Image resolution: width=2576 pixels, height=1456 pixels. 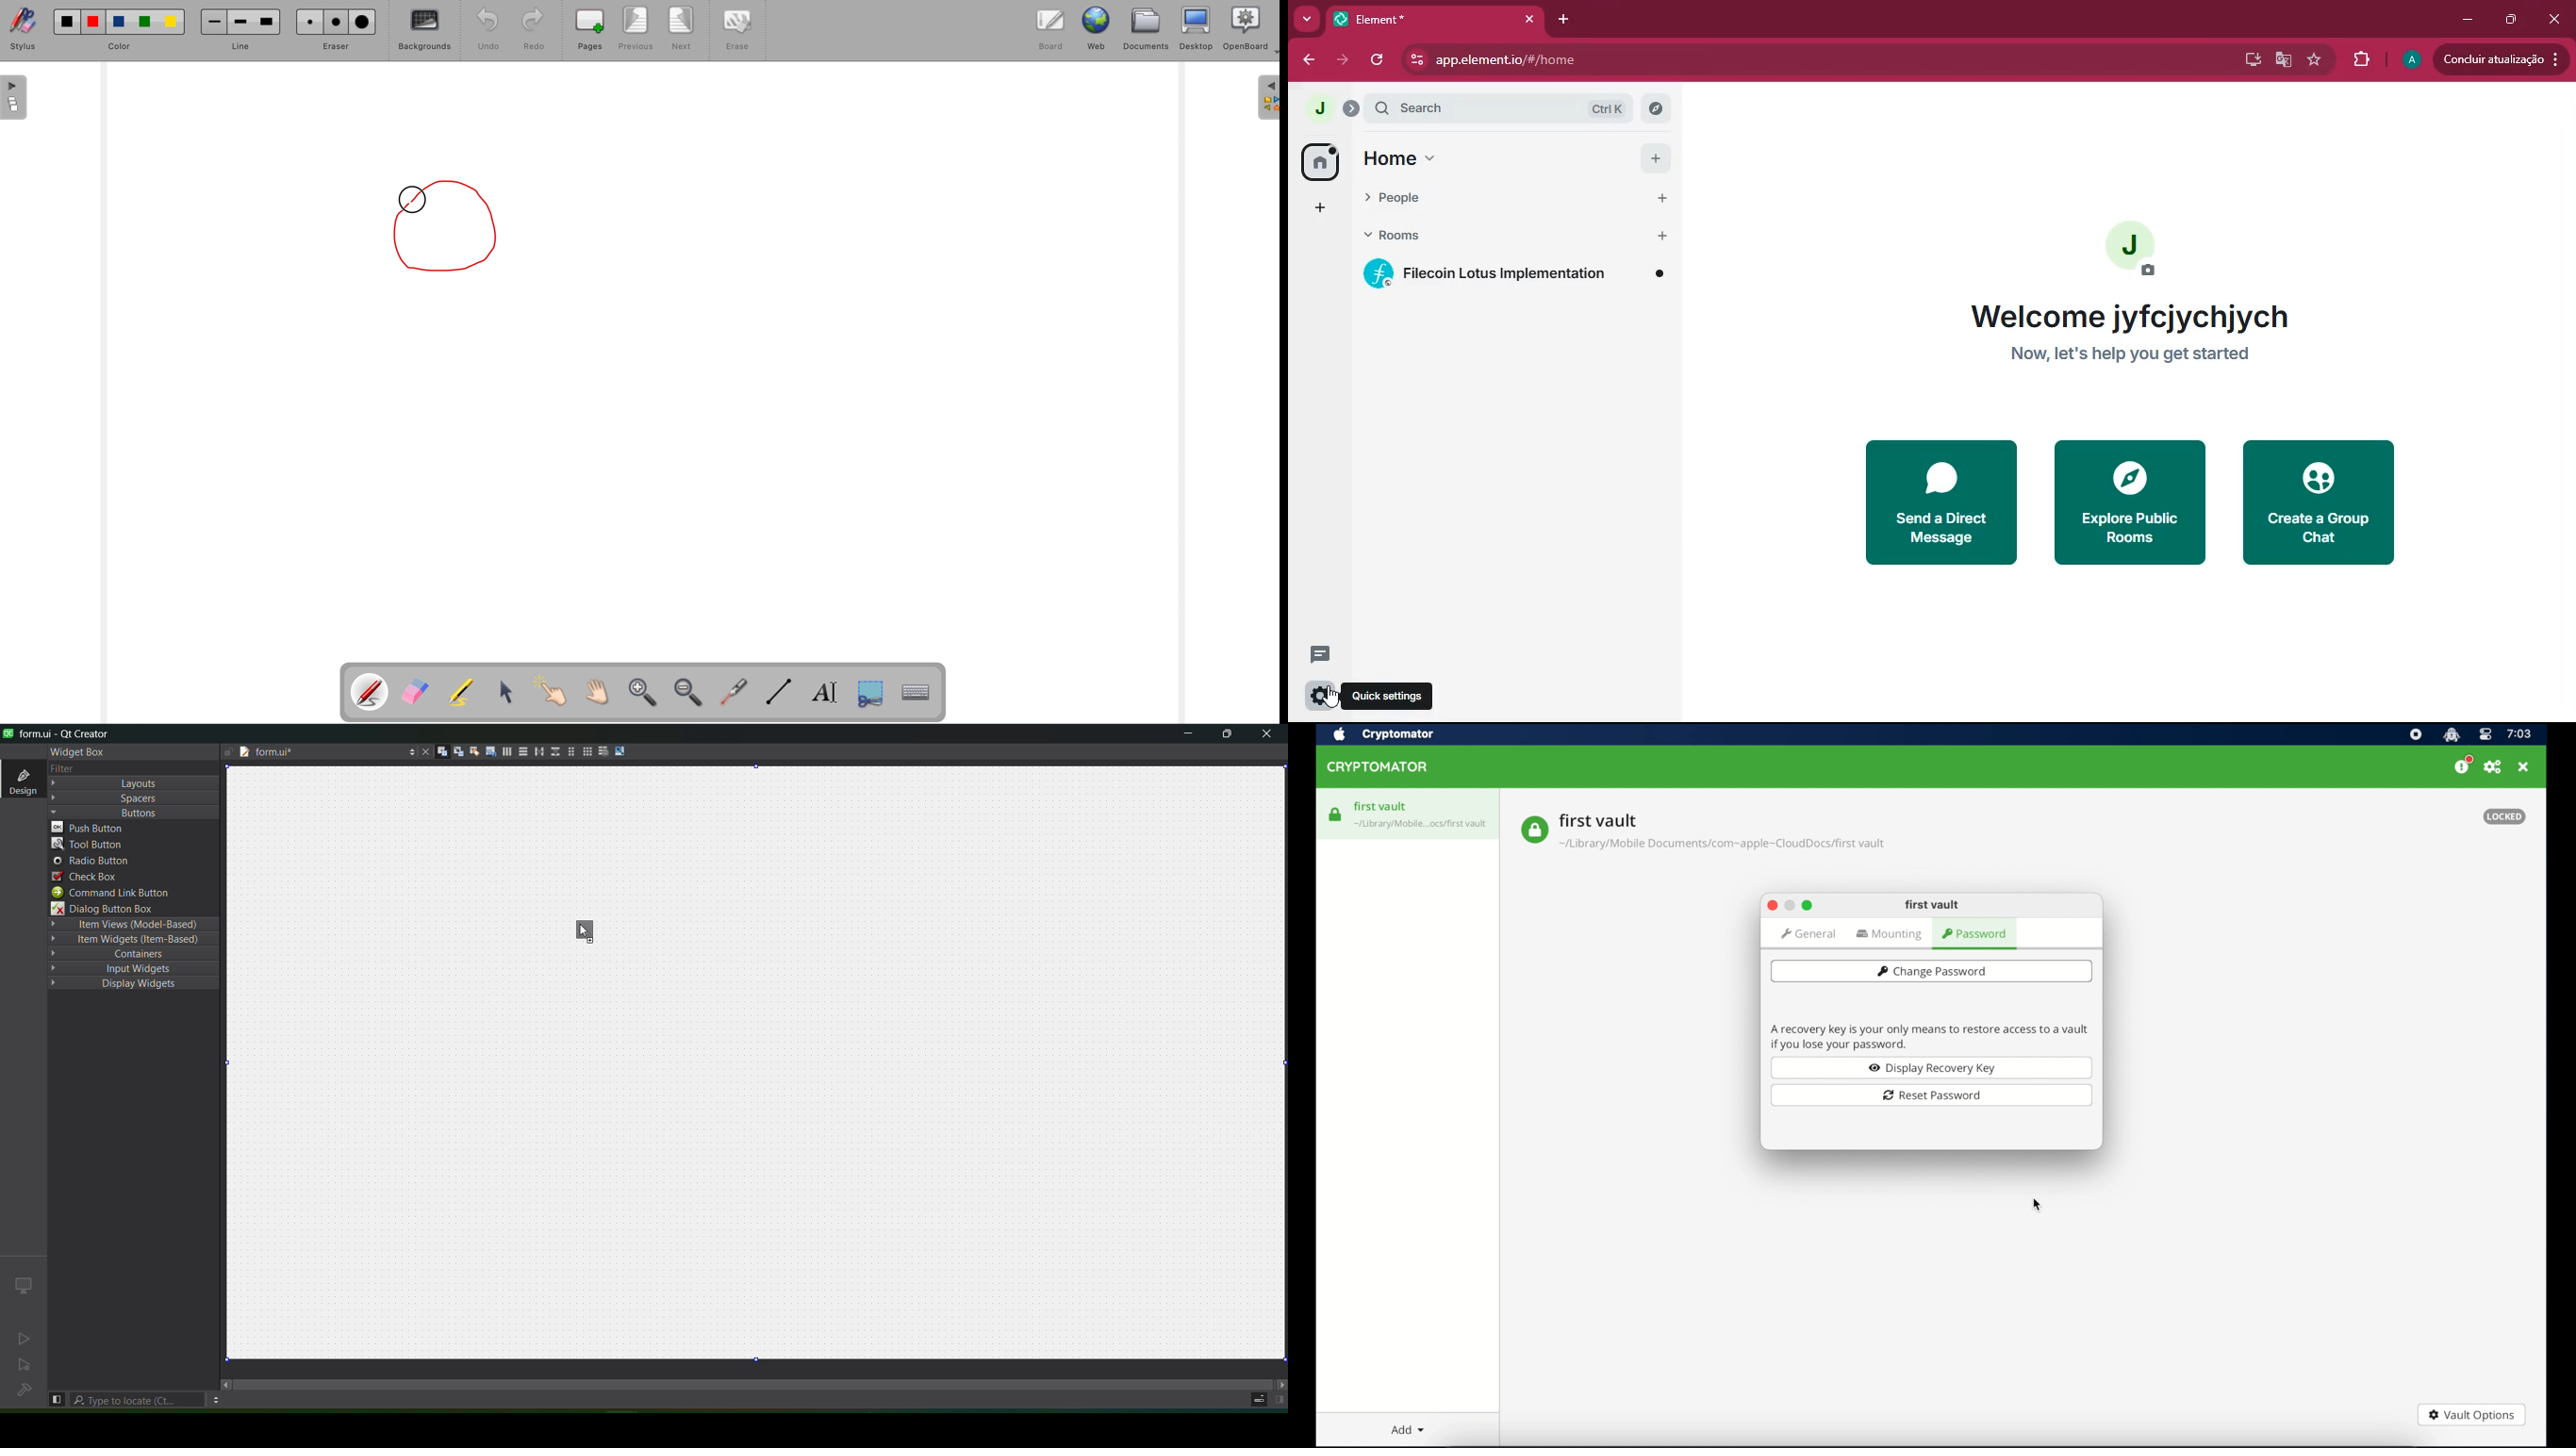 What do you see at coordinates (782, 695) in the screenshot?
I see `draw lines` at bounding box center [782, 695].